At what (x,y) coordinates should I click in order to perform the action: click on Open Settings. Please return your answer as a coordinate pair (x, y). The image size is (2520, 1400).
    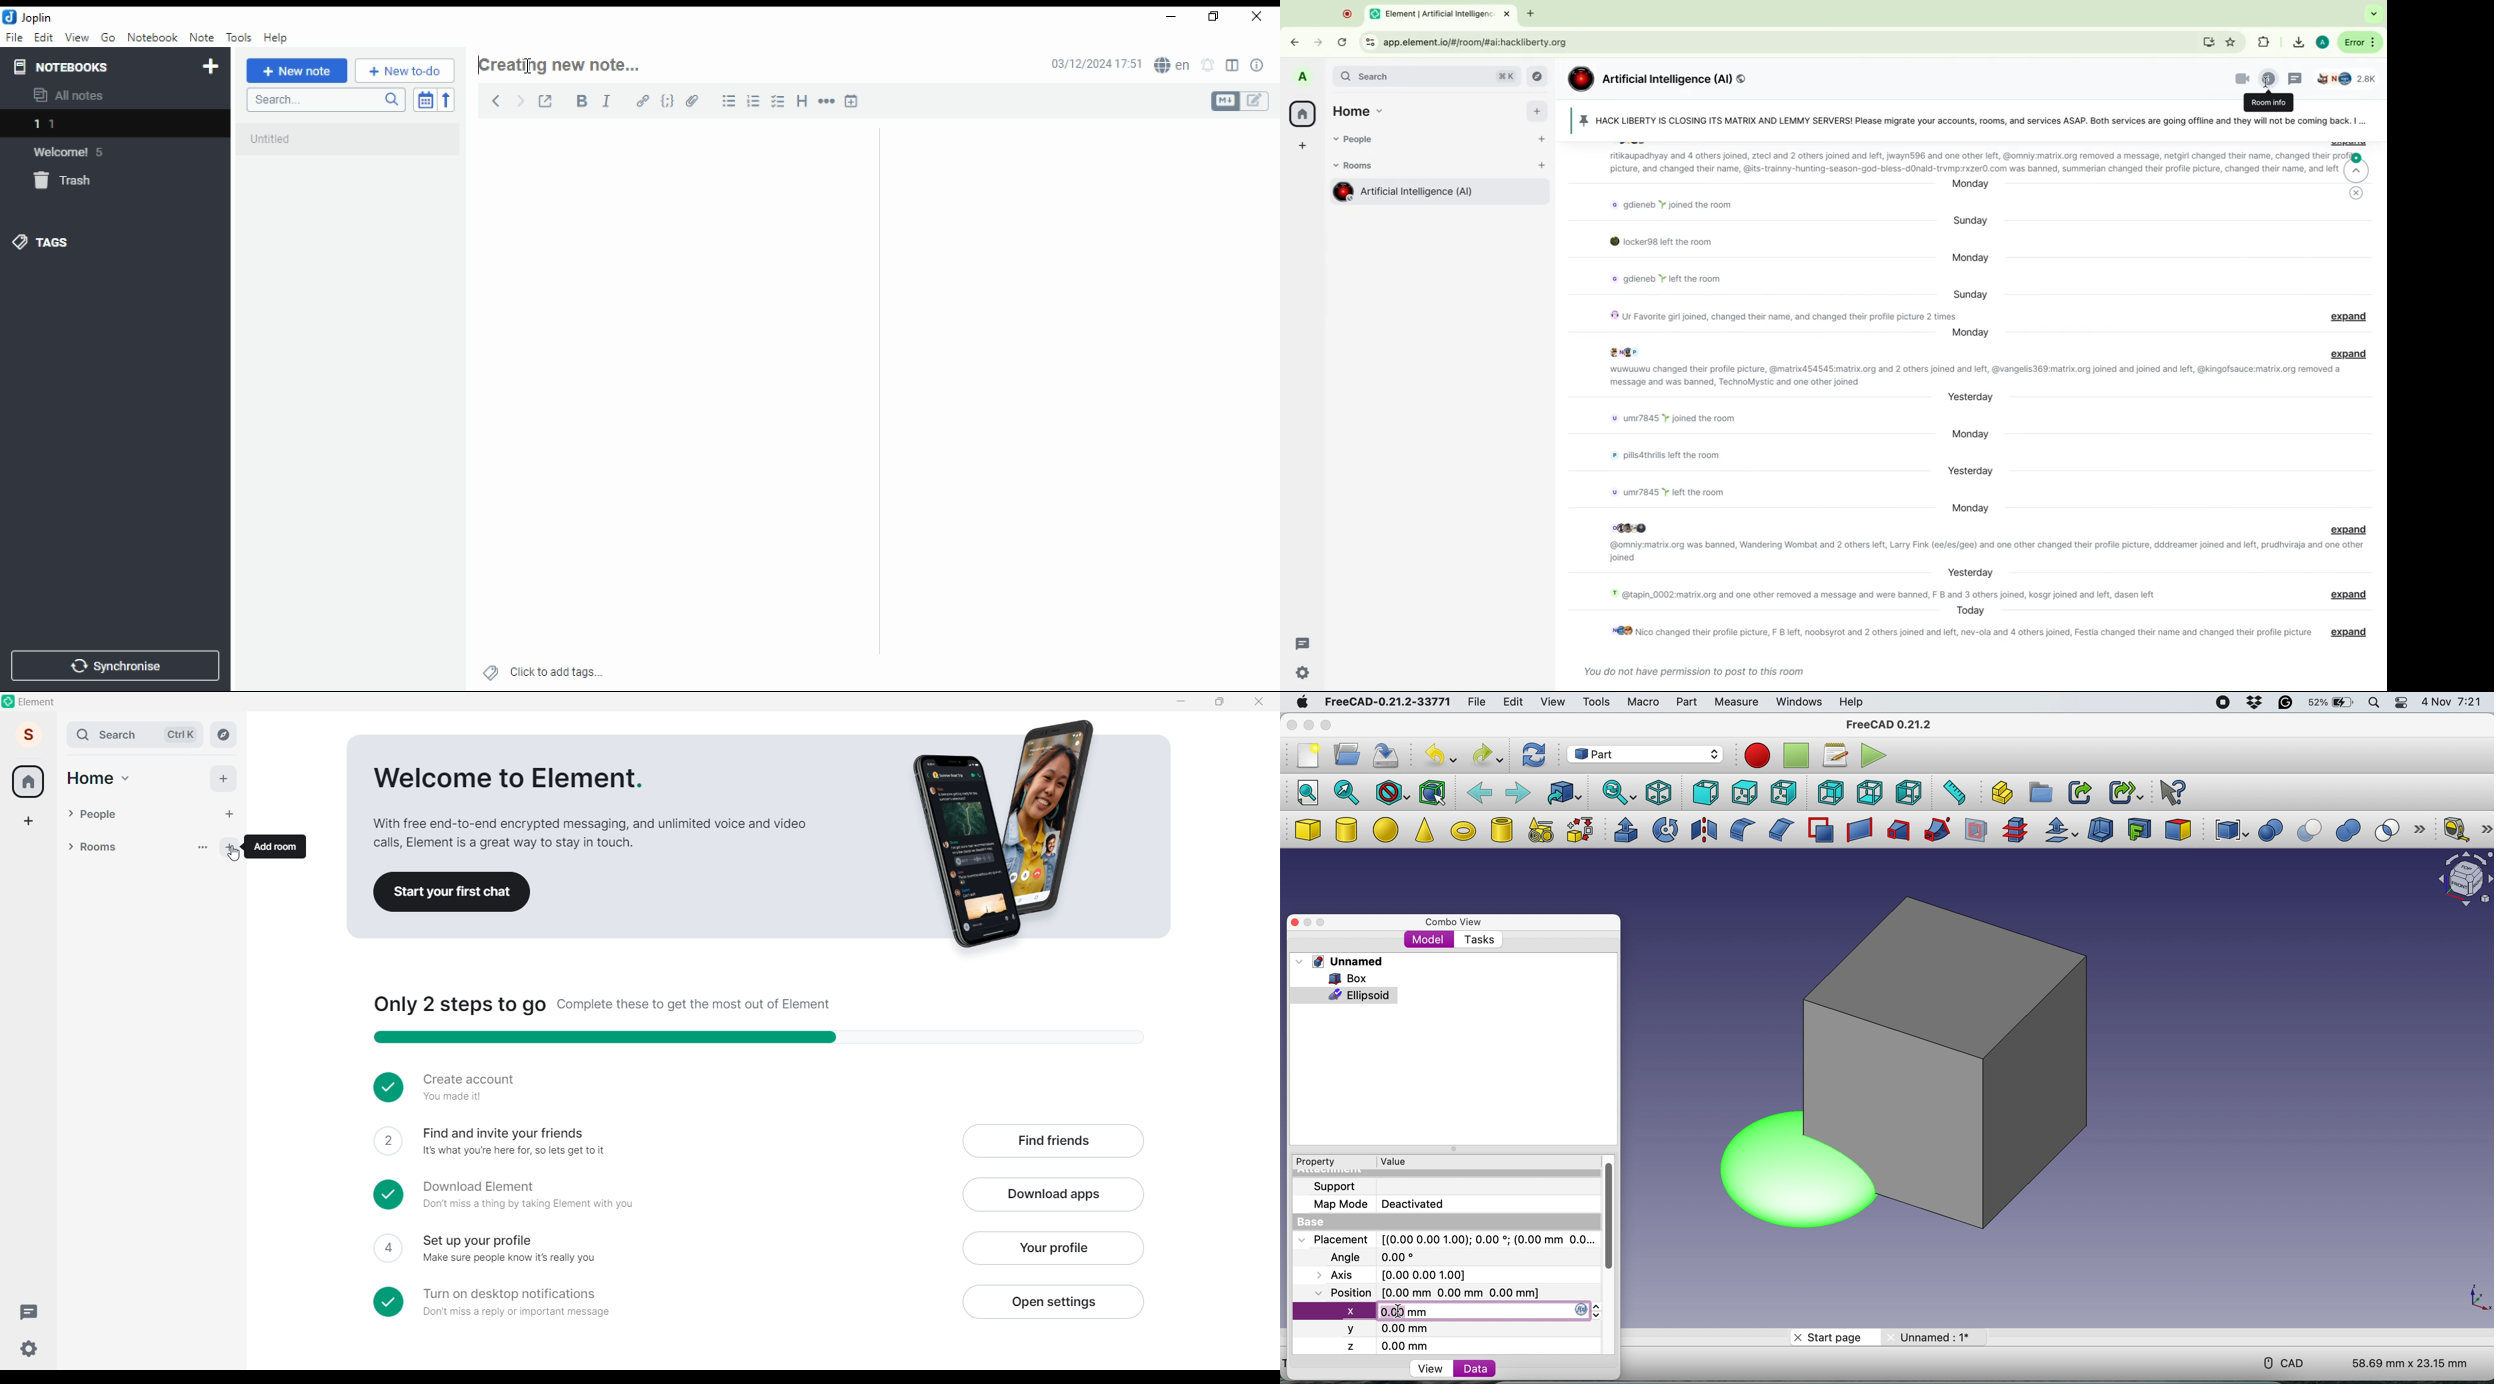
    Looking at the image, I should click on (1052, 1302).